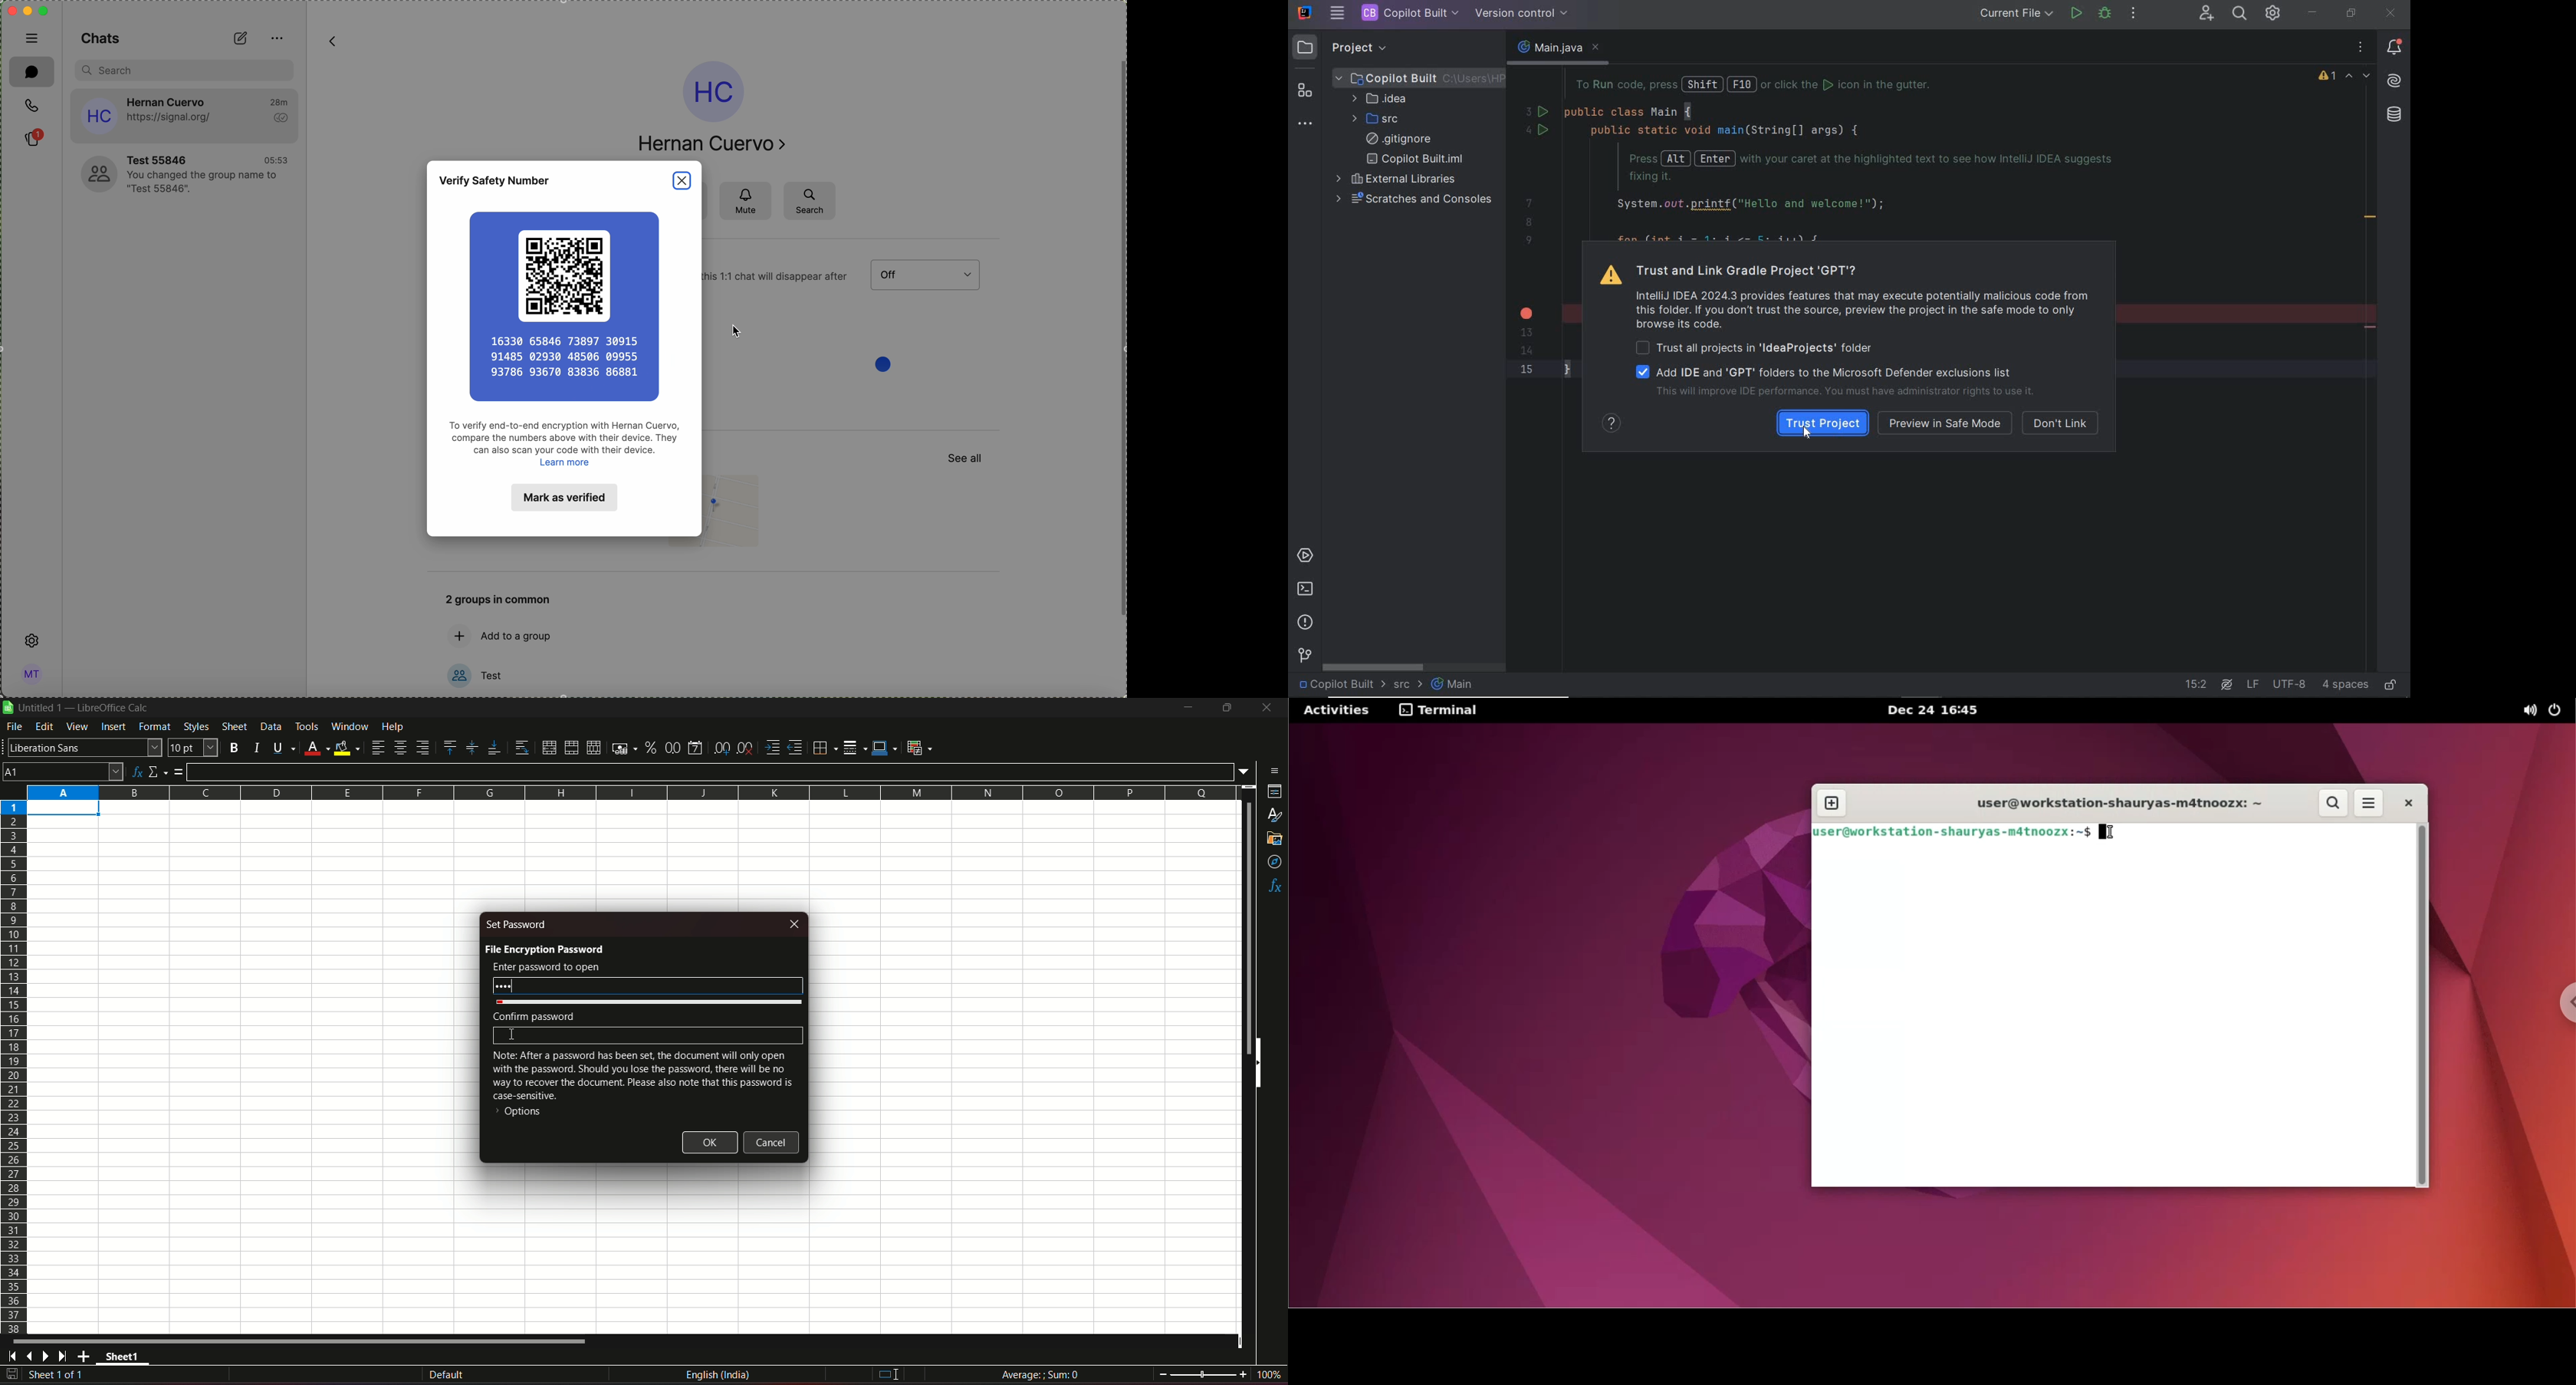 This screenshot has height=1400, width=2576. I want to click on previous sheet, so click(31, 1357).